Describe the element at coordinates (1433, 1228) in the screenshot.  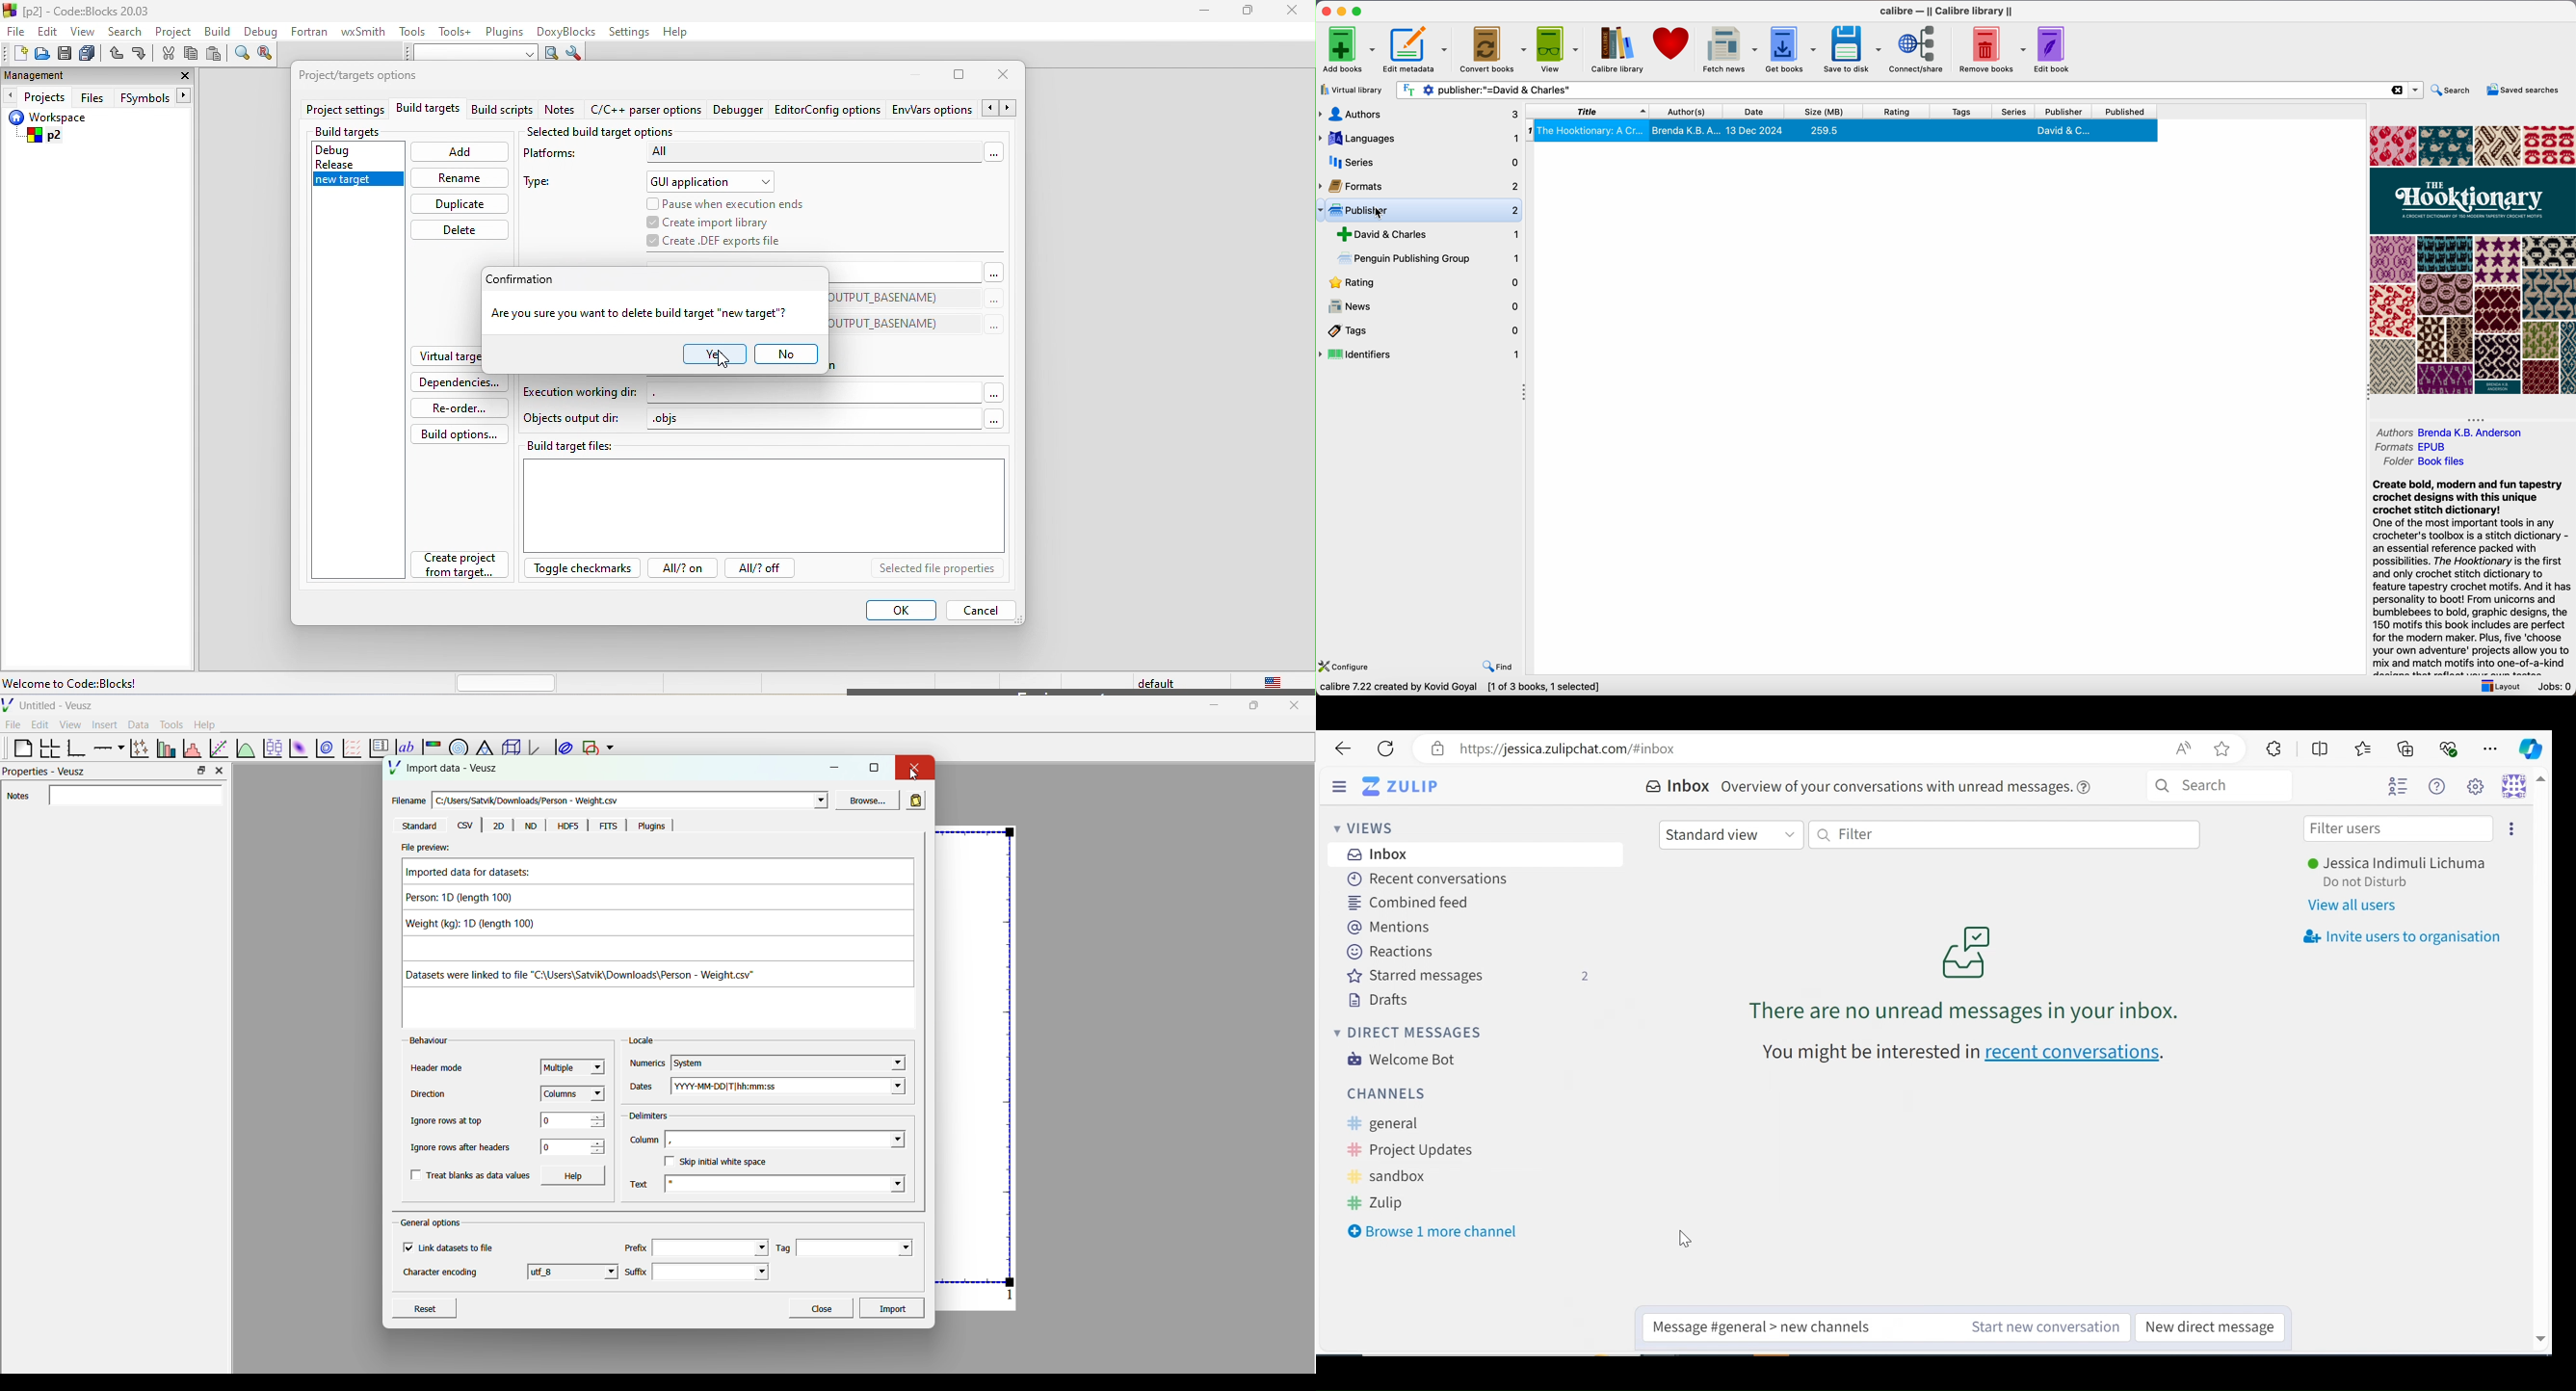
I see `Browse 1 more channel` at that location.